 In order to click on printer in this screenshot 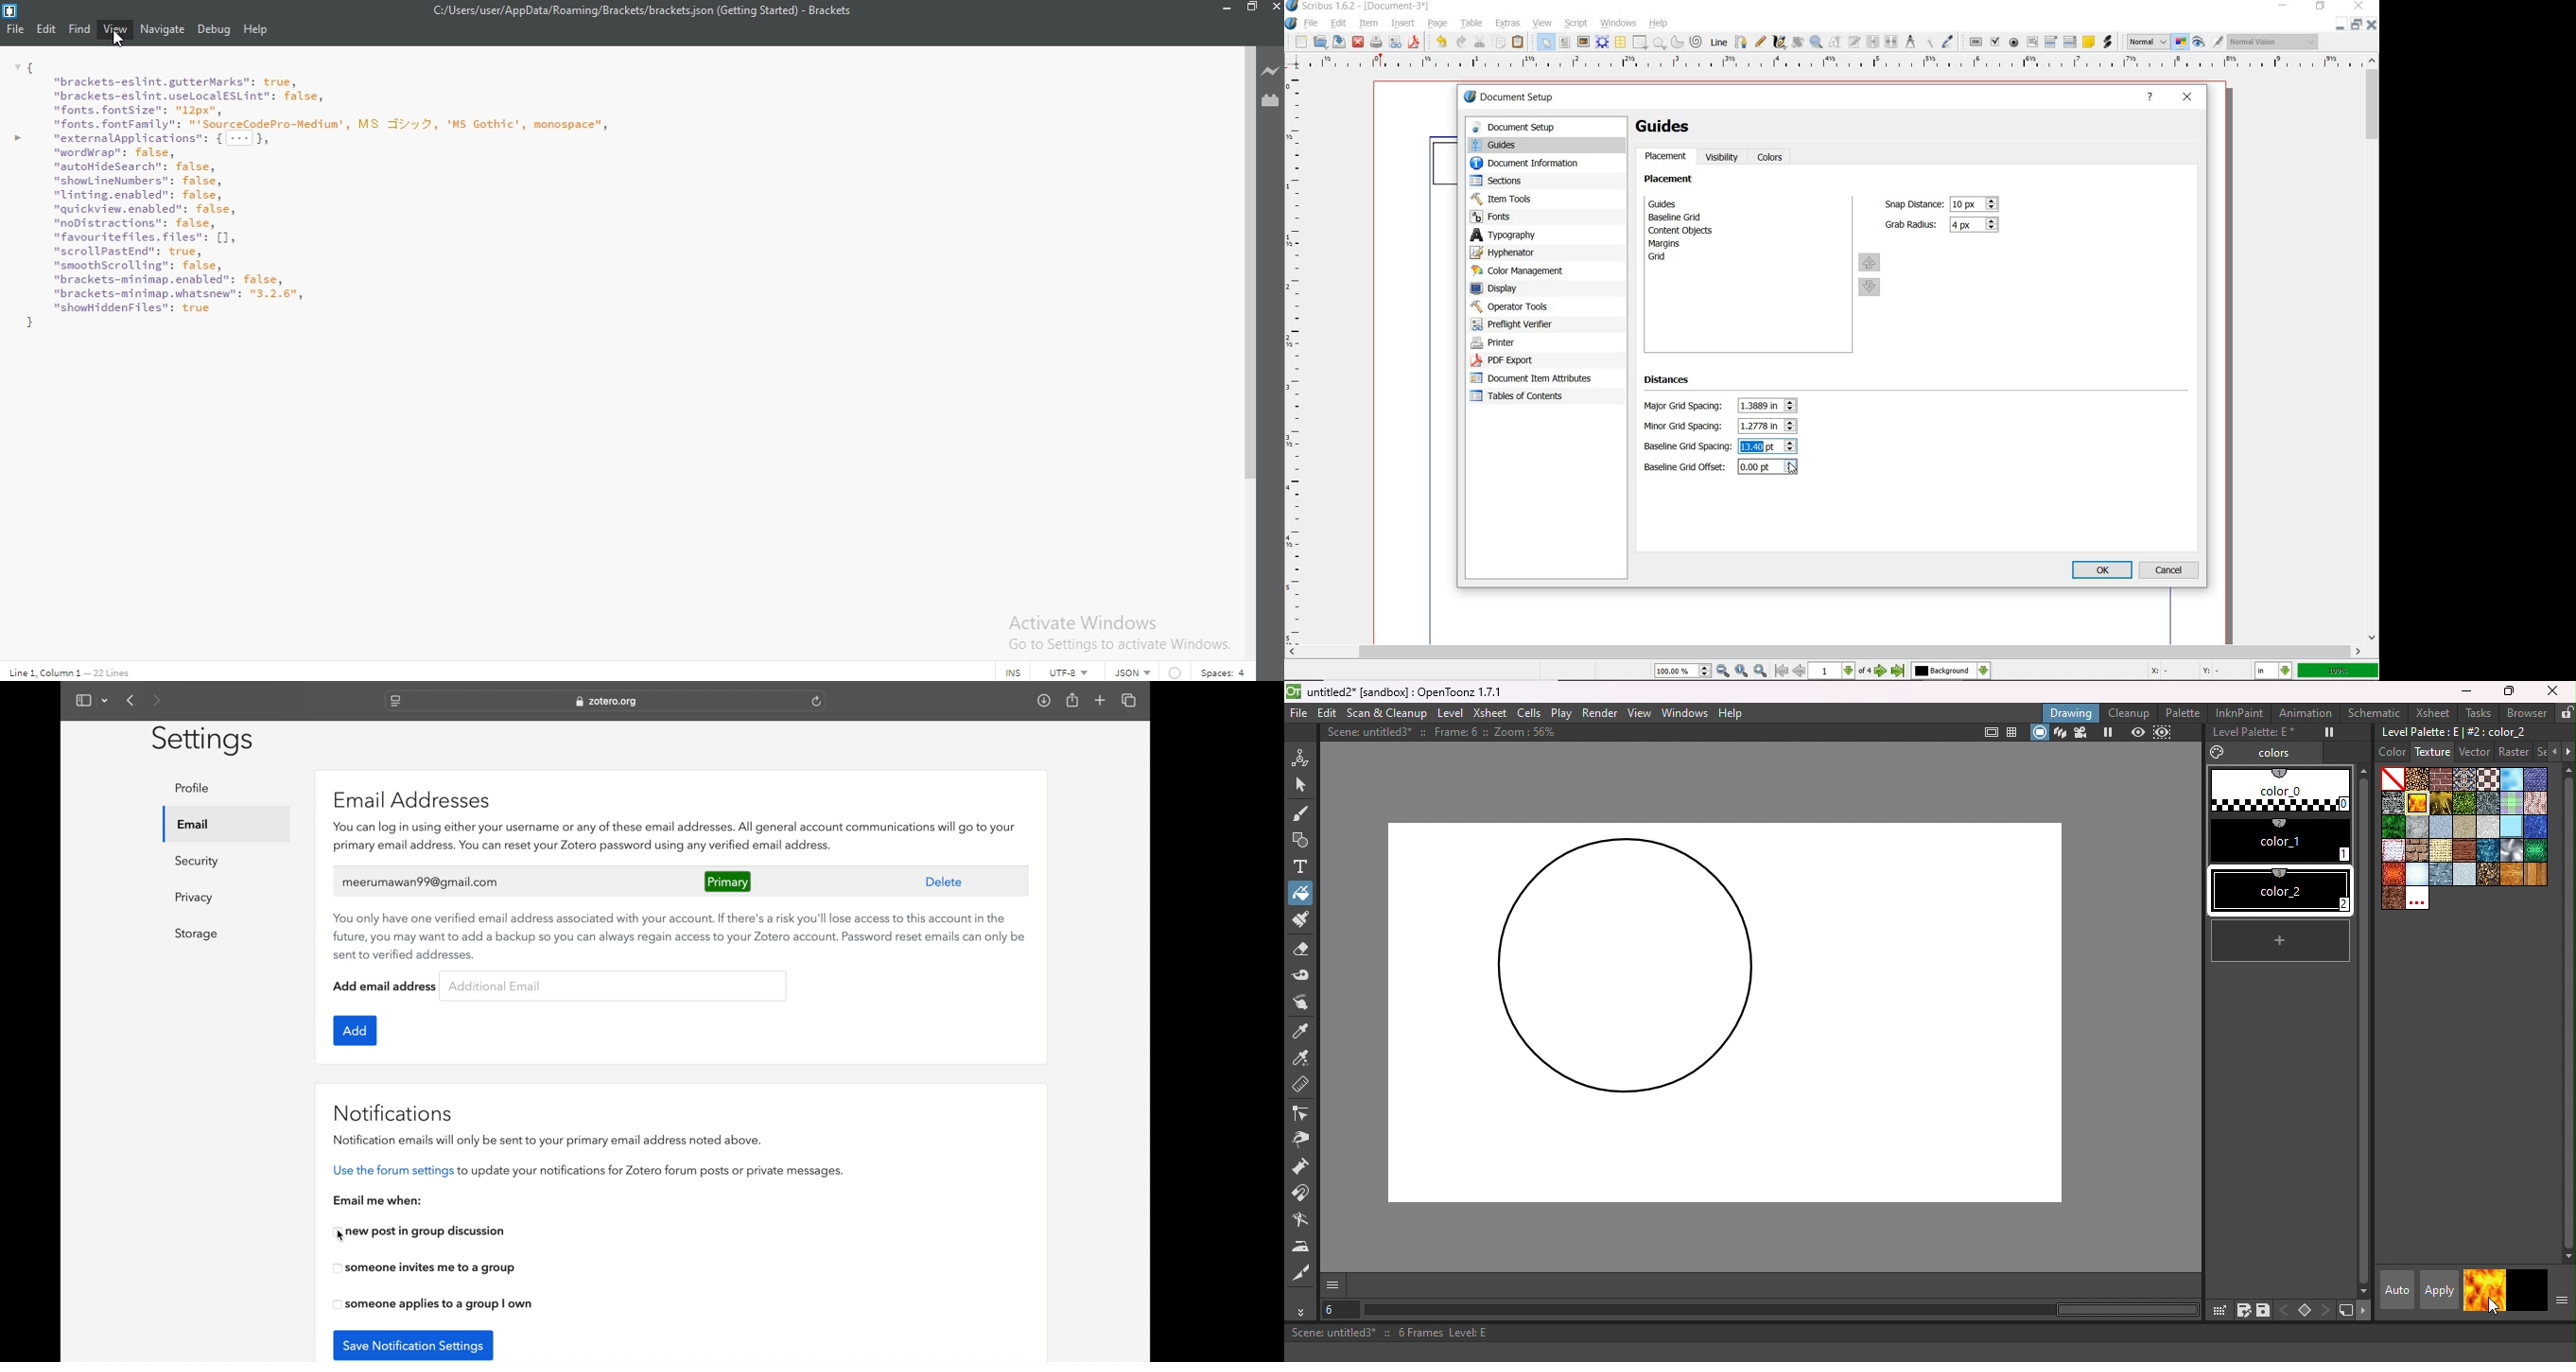, I will do `click(1533, 343)`.